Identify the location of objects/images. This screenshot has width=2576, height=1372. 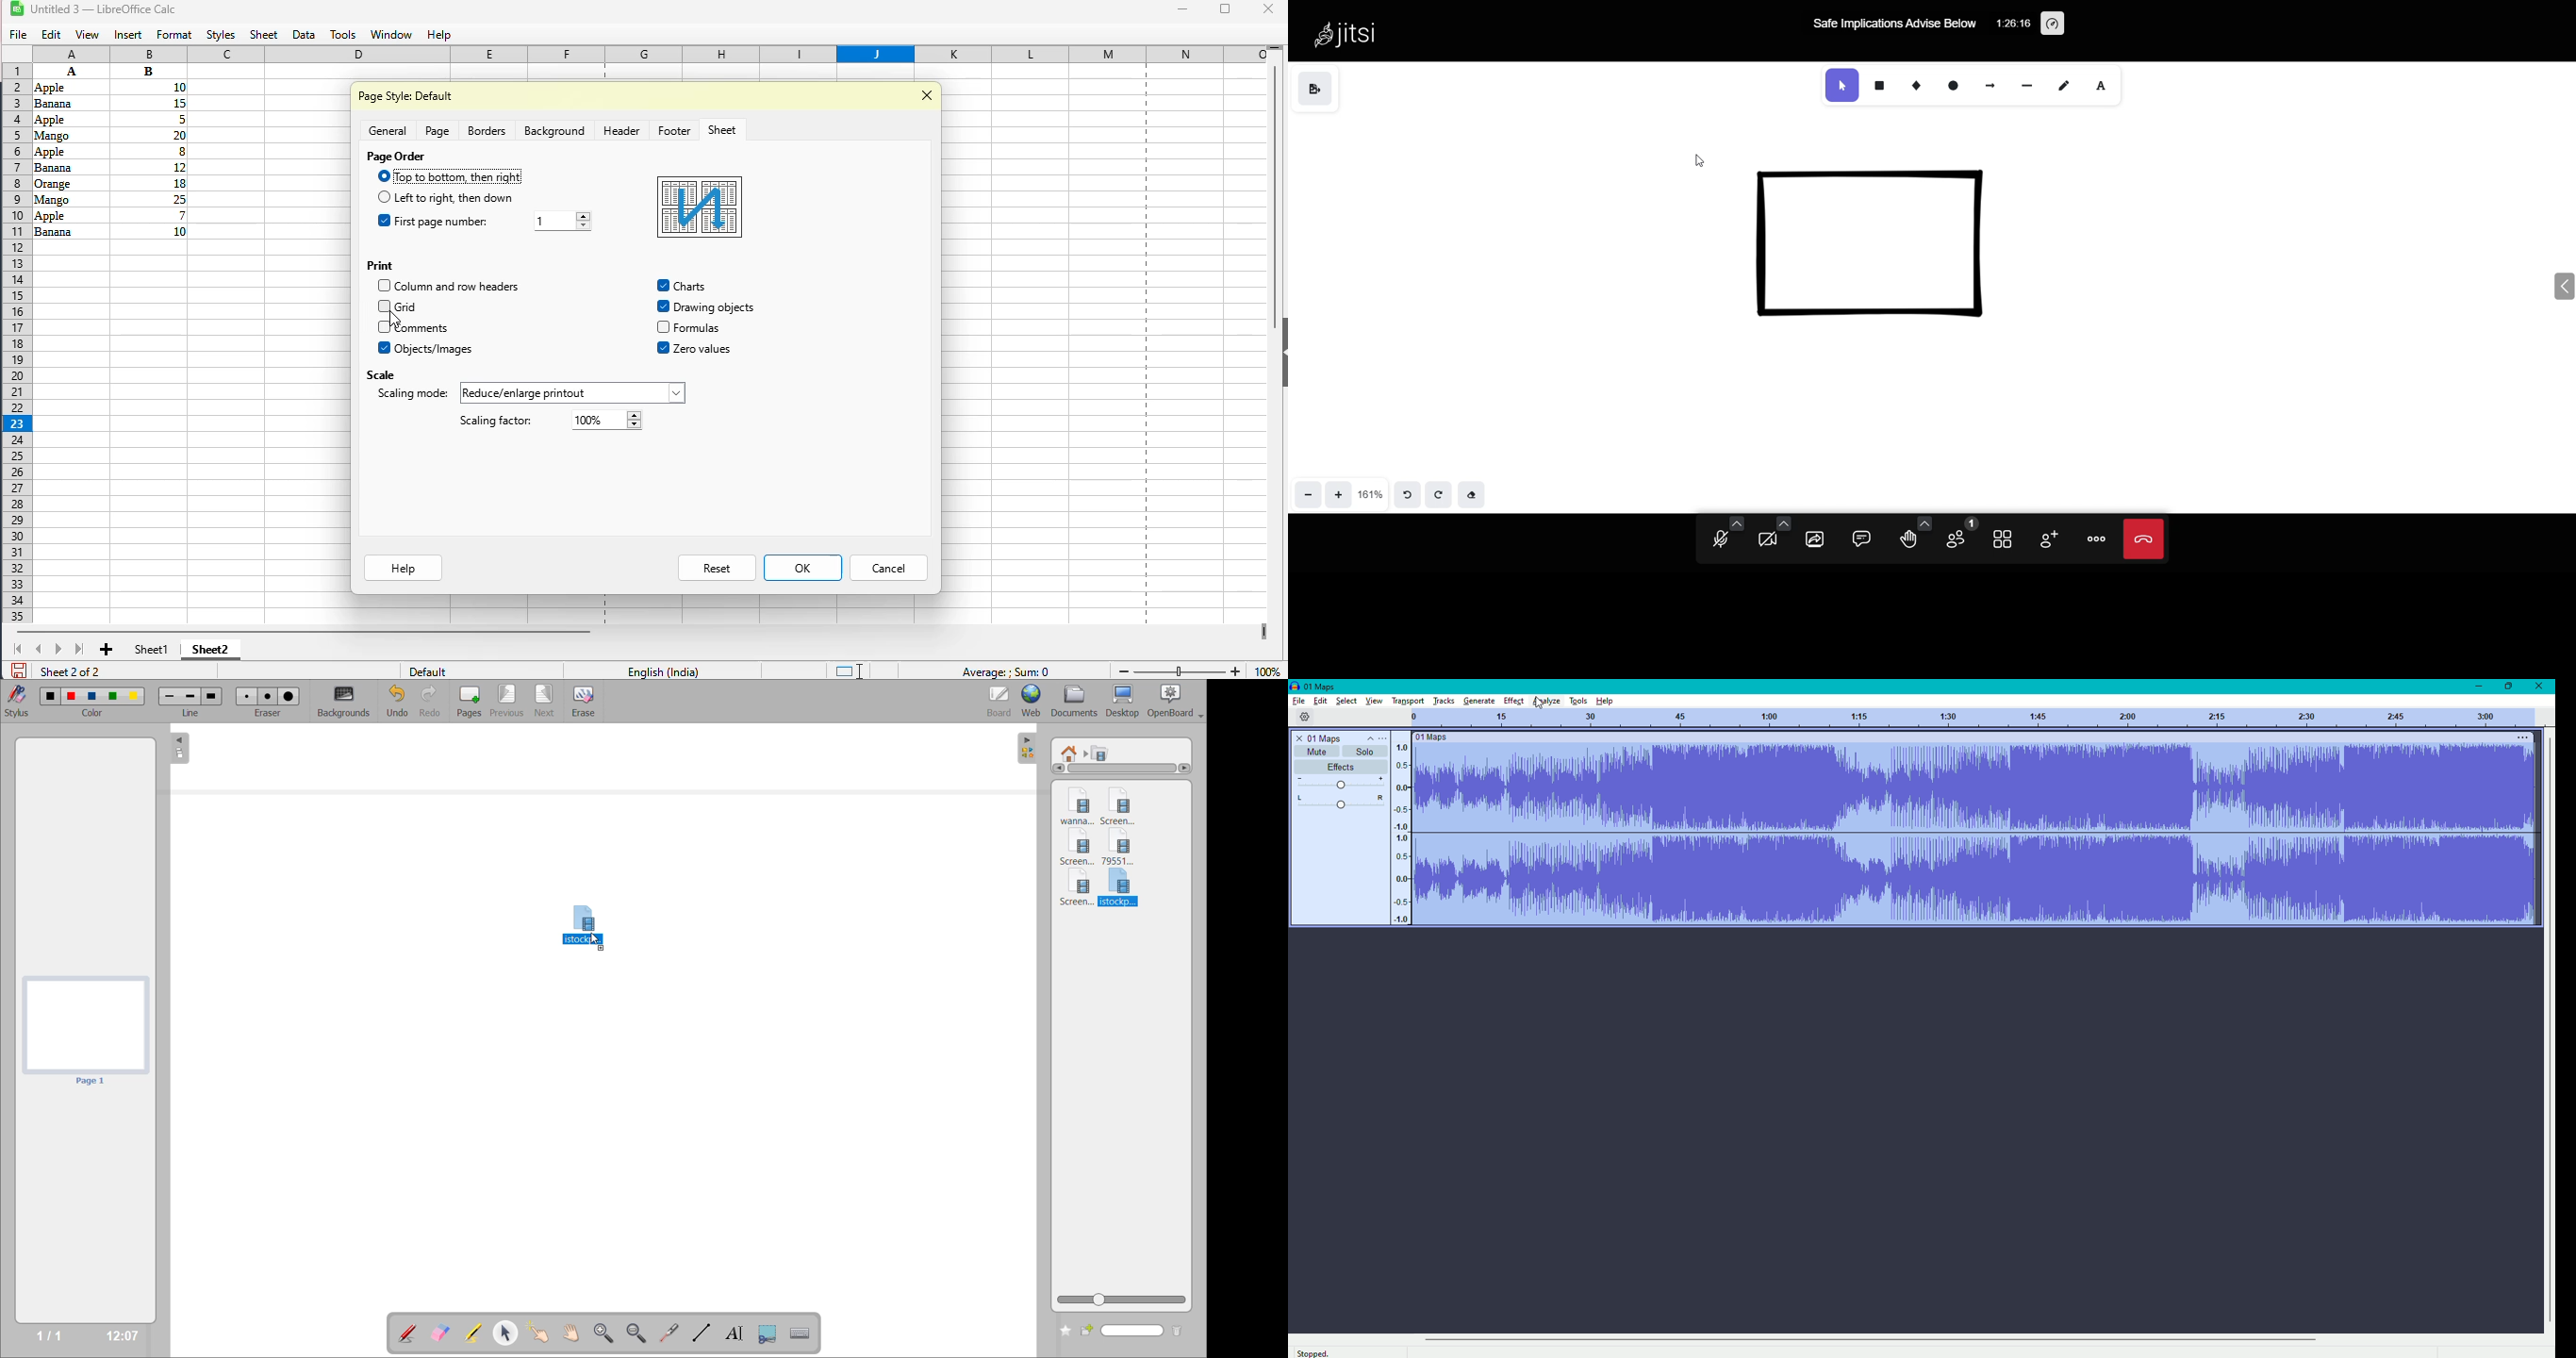
(436, 349).